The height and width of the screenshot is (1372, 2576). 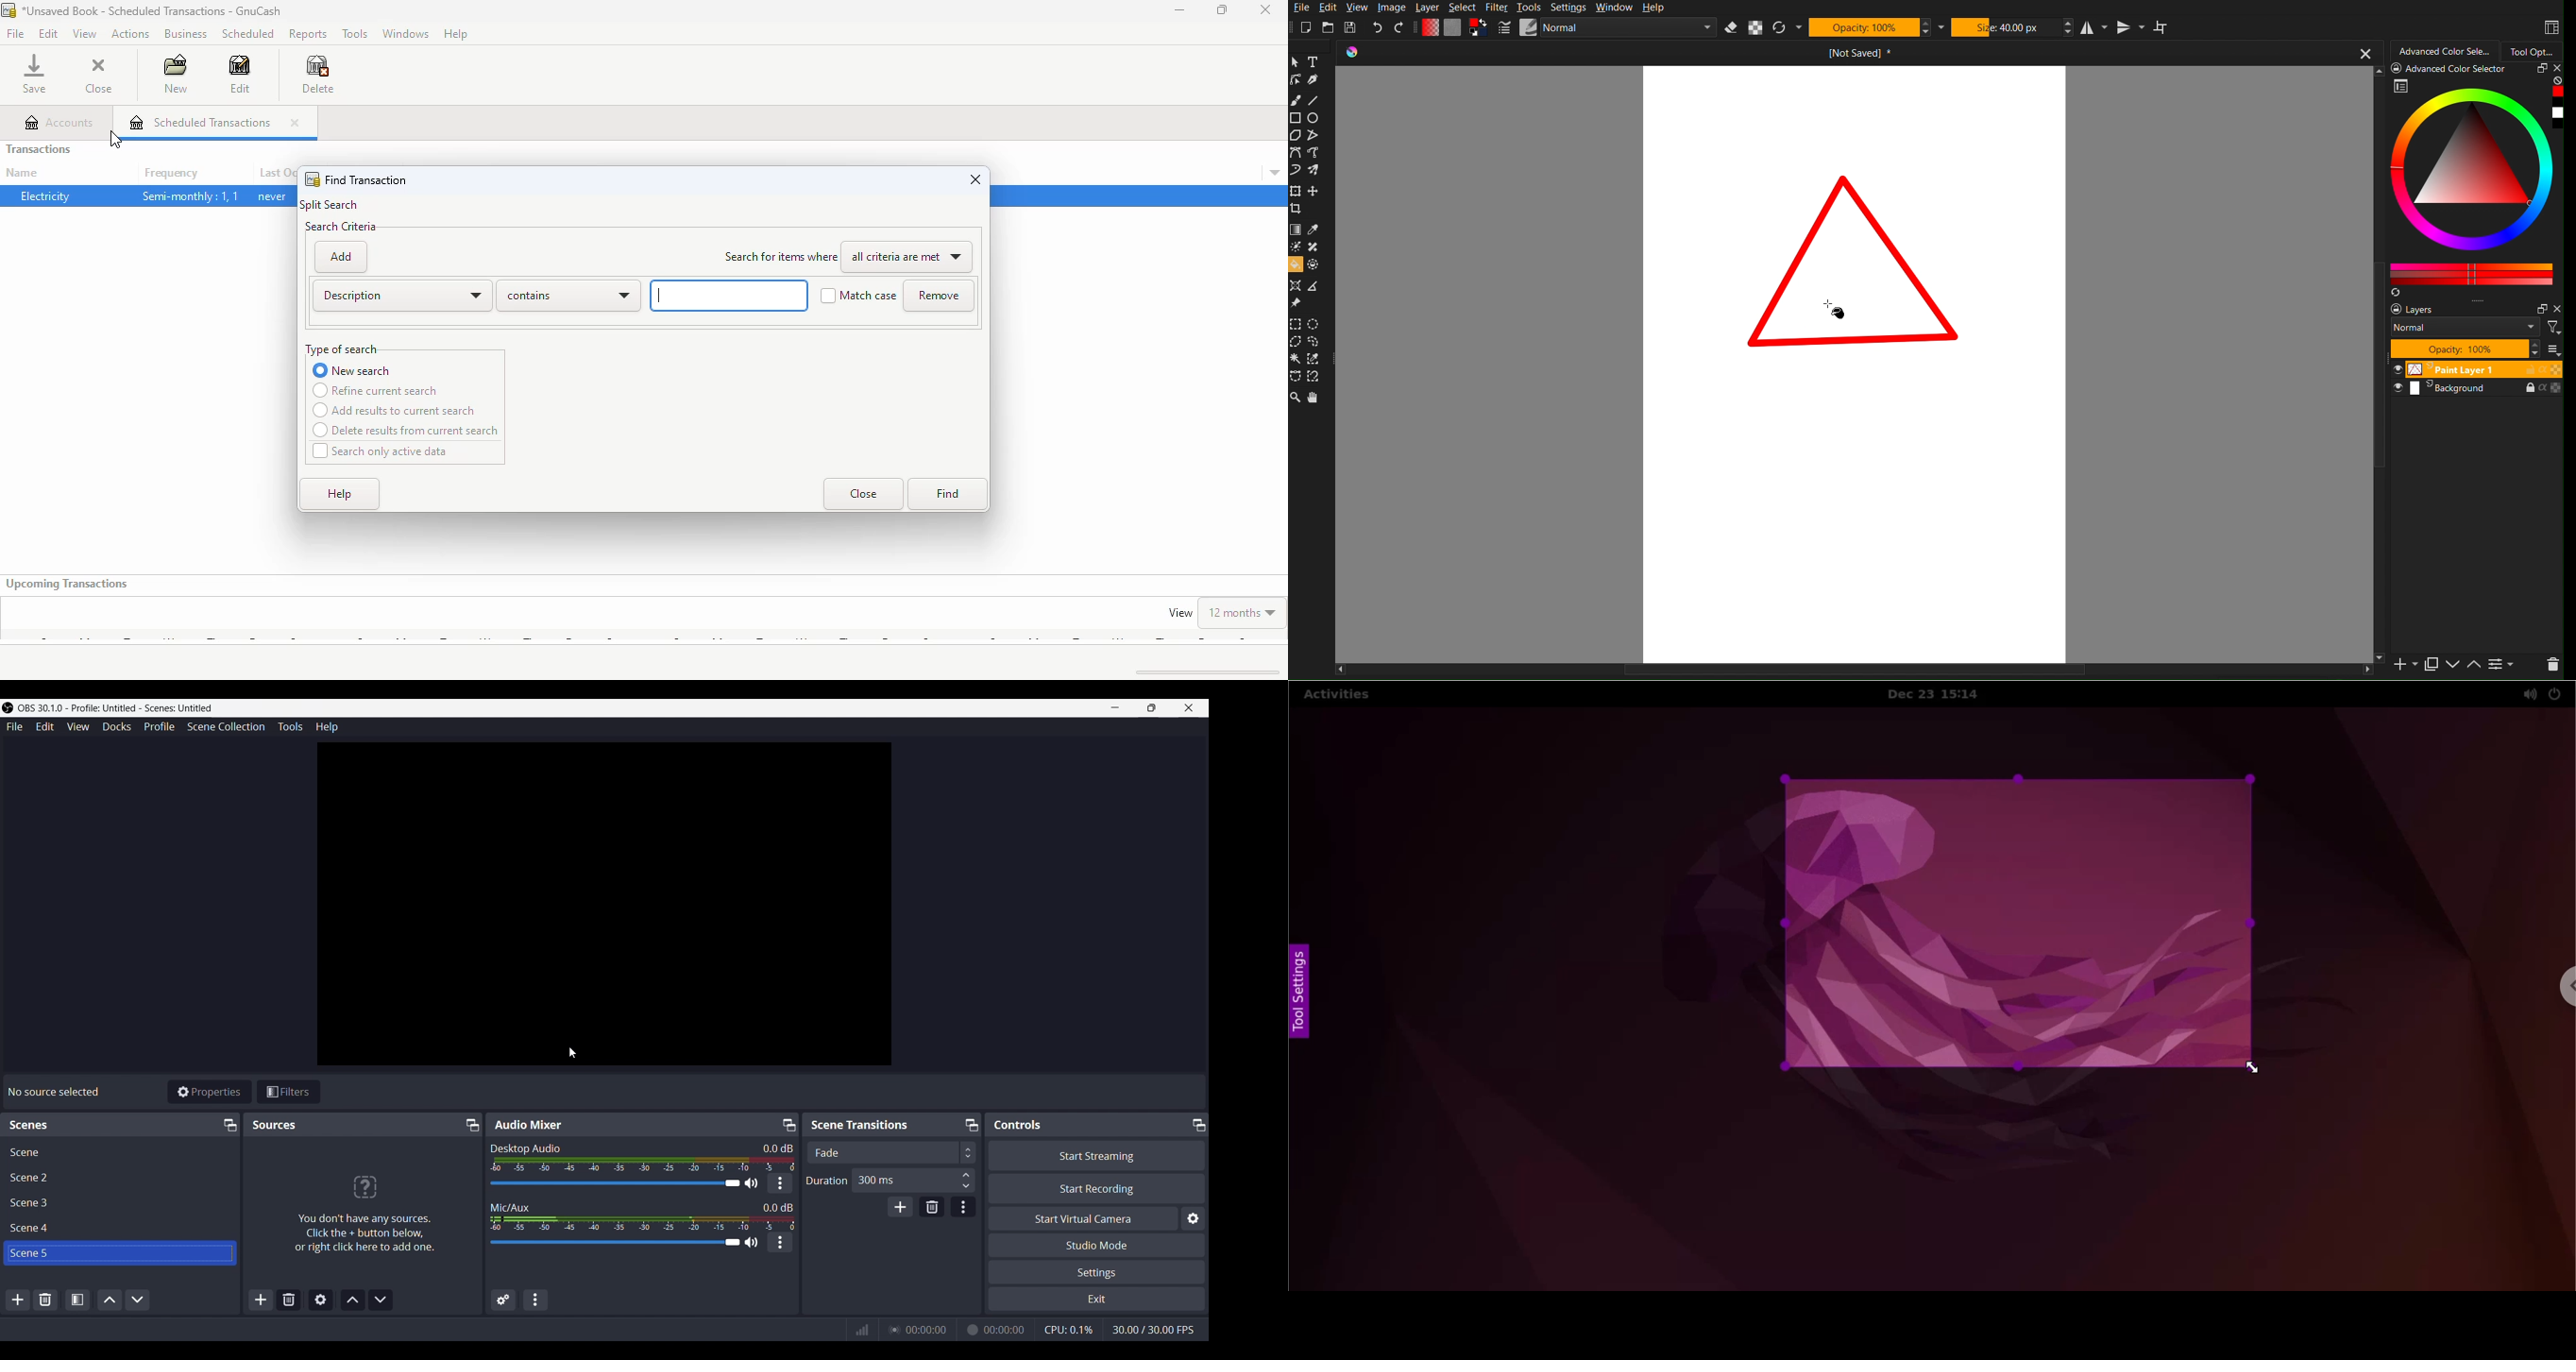 I want to click on Scene Collection, so click(x=226, y=727).